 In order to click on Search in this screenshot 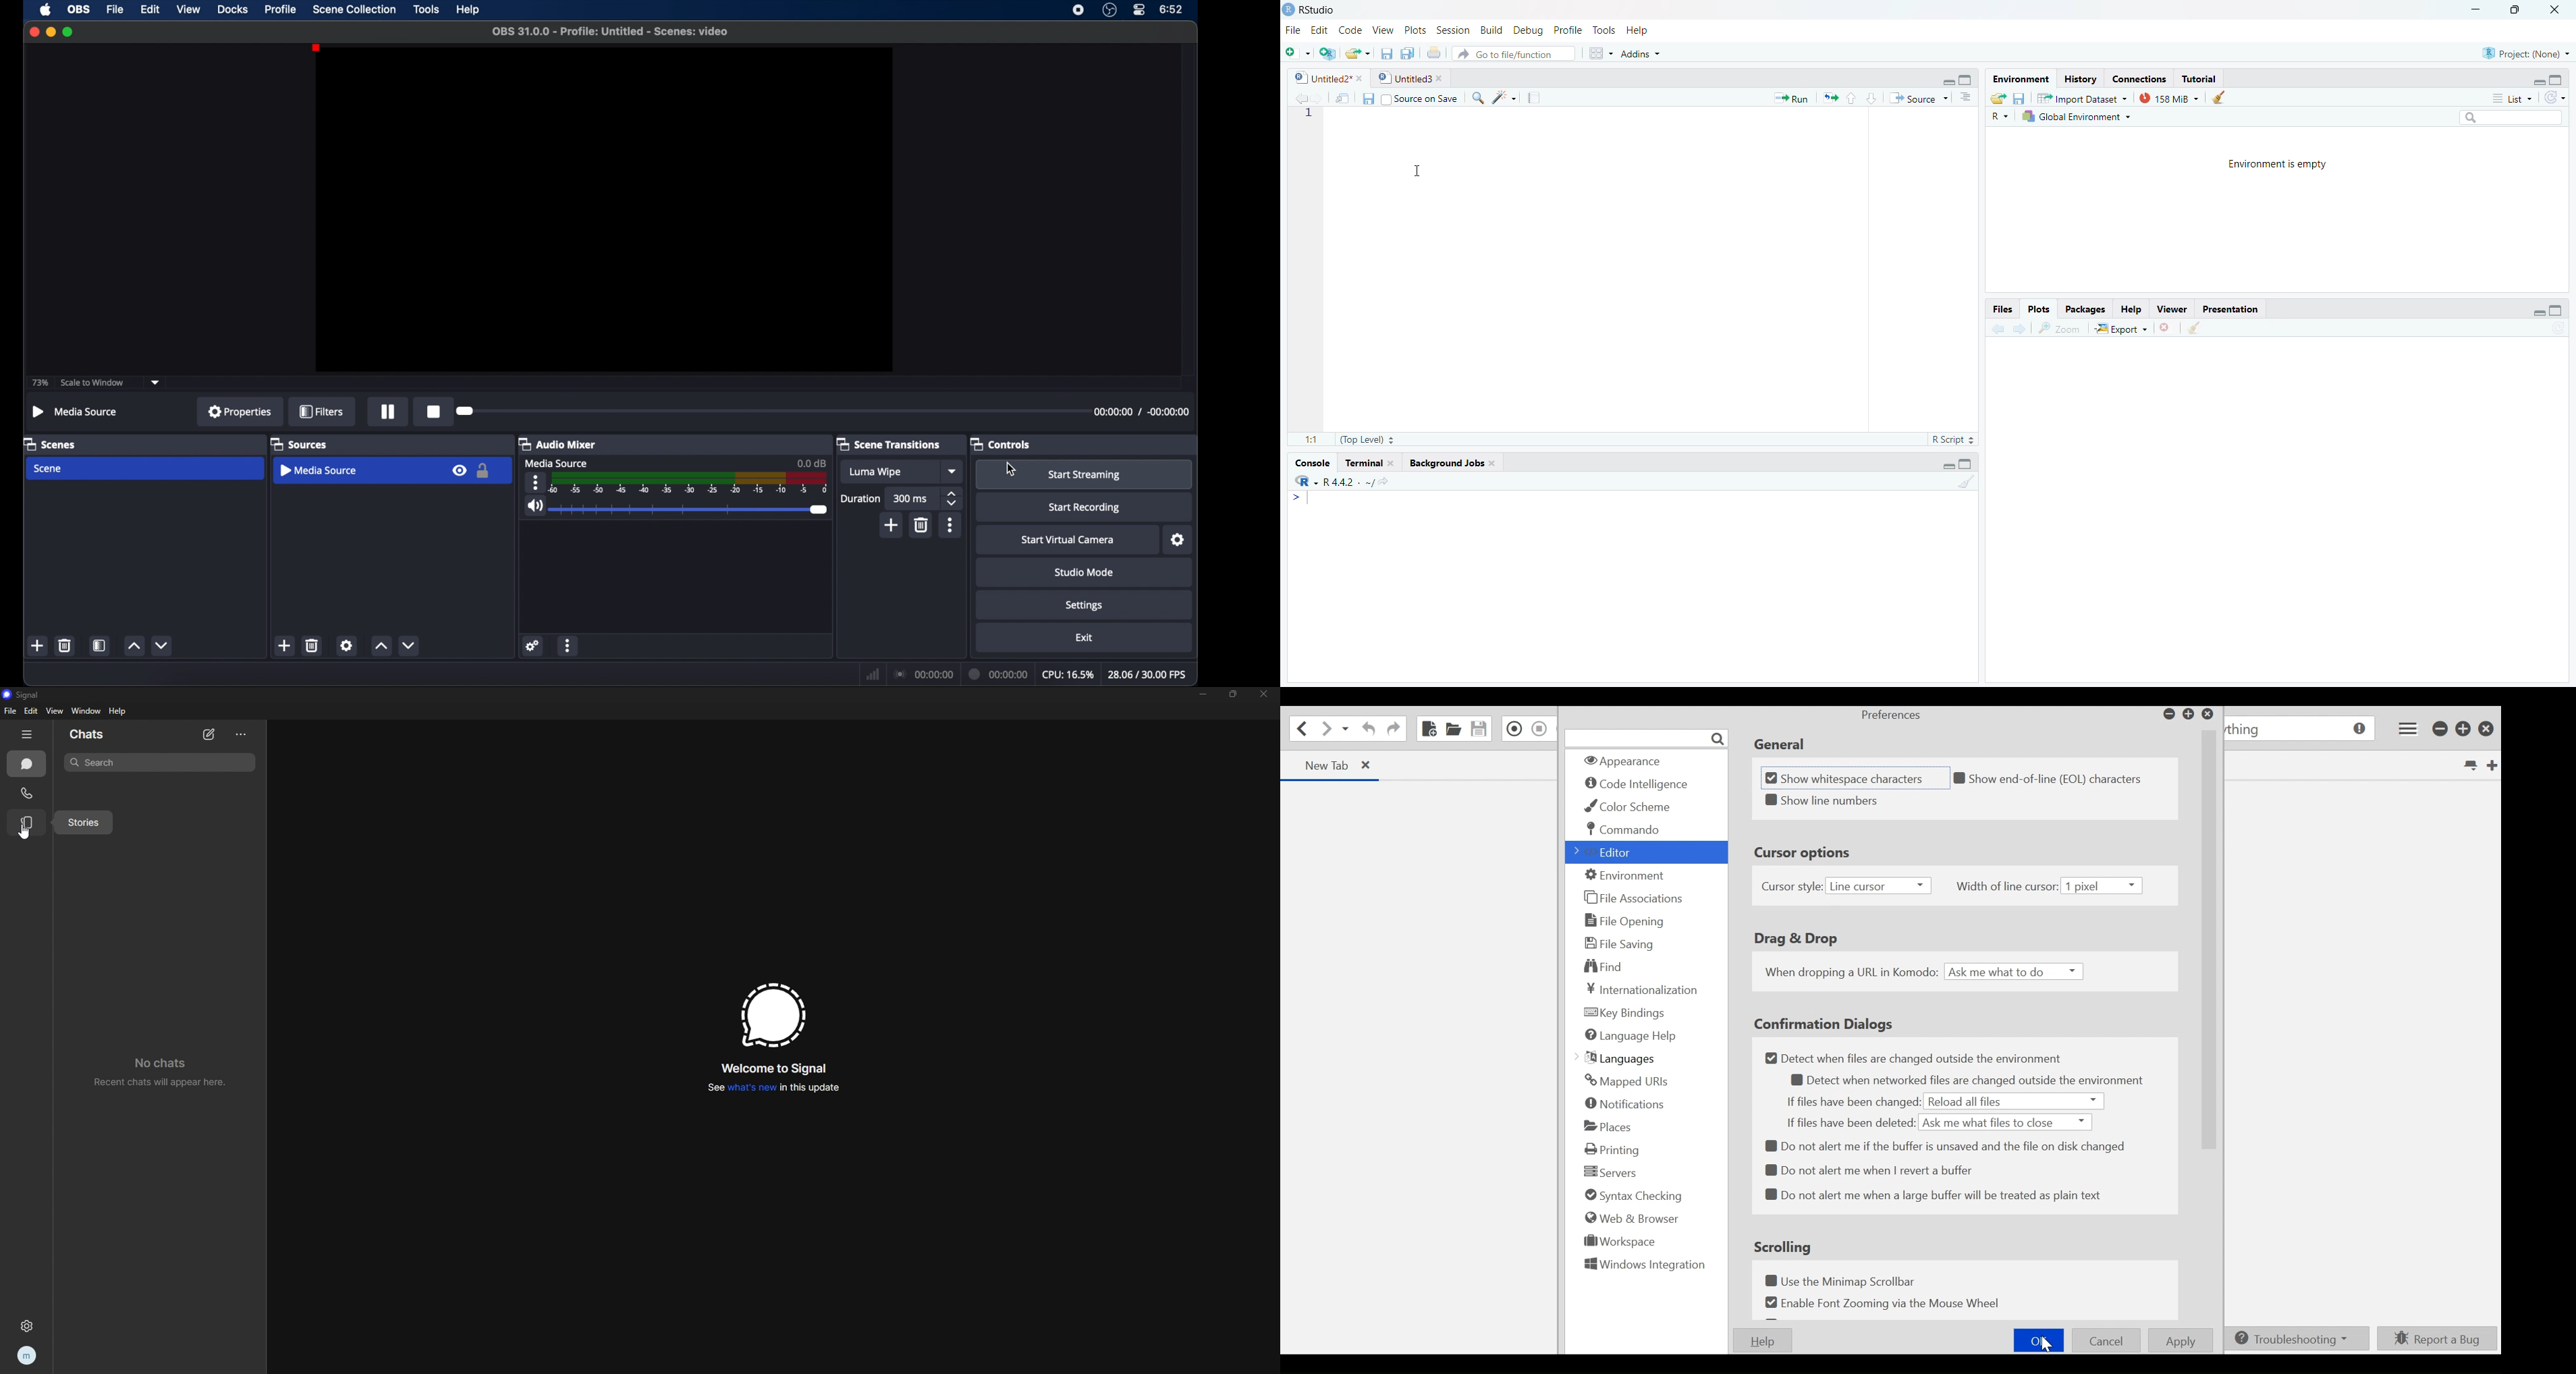, I will do `click(2515, 115)`.